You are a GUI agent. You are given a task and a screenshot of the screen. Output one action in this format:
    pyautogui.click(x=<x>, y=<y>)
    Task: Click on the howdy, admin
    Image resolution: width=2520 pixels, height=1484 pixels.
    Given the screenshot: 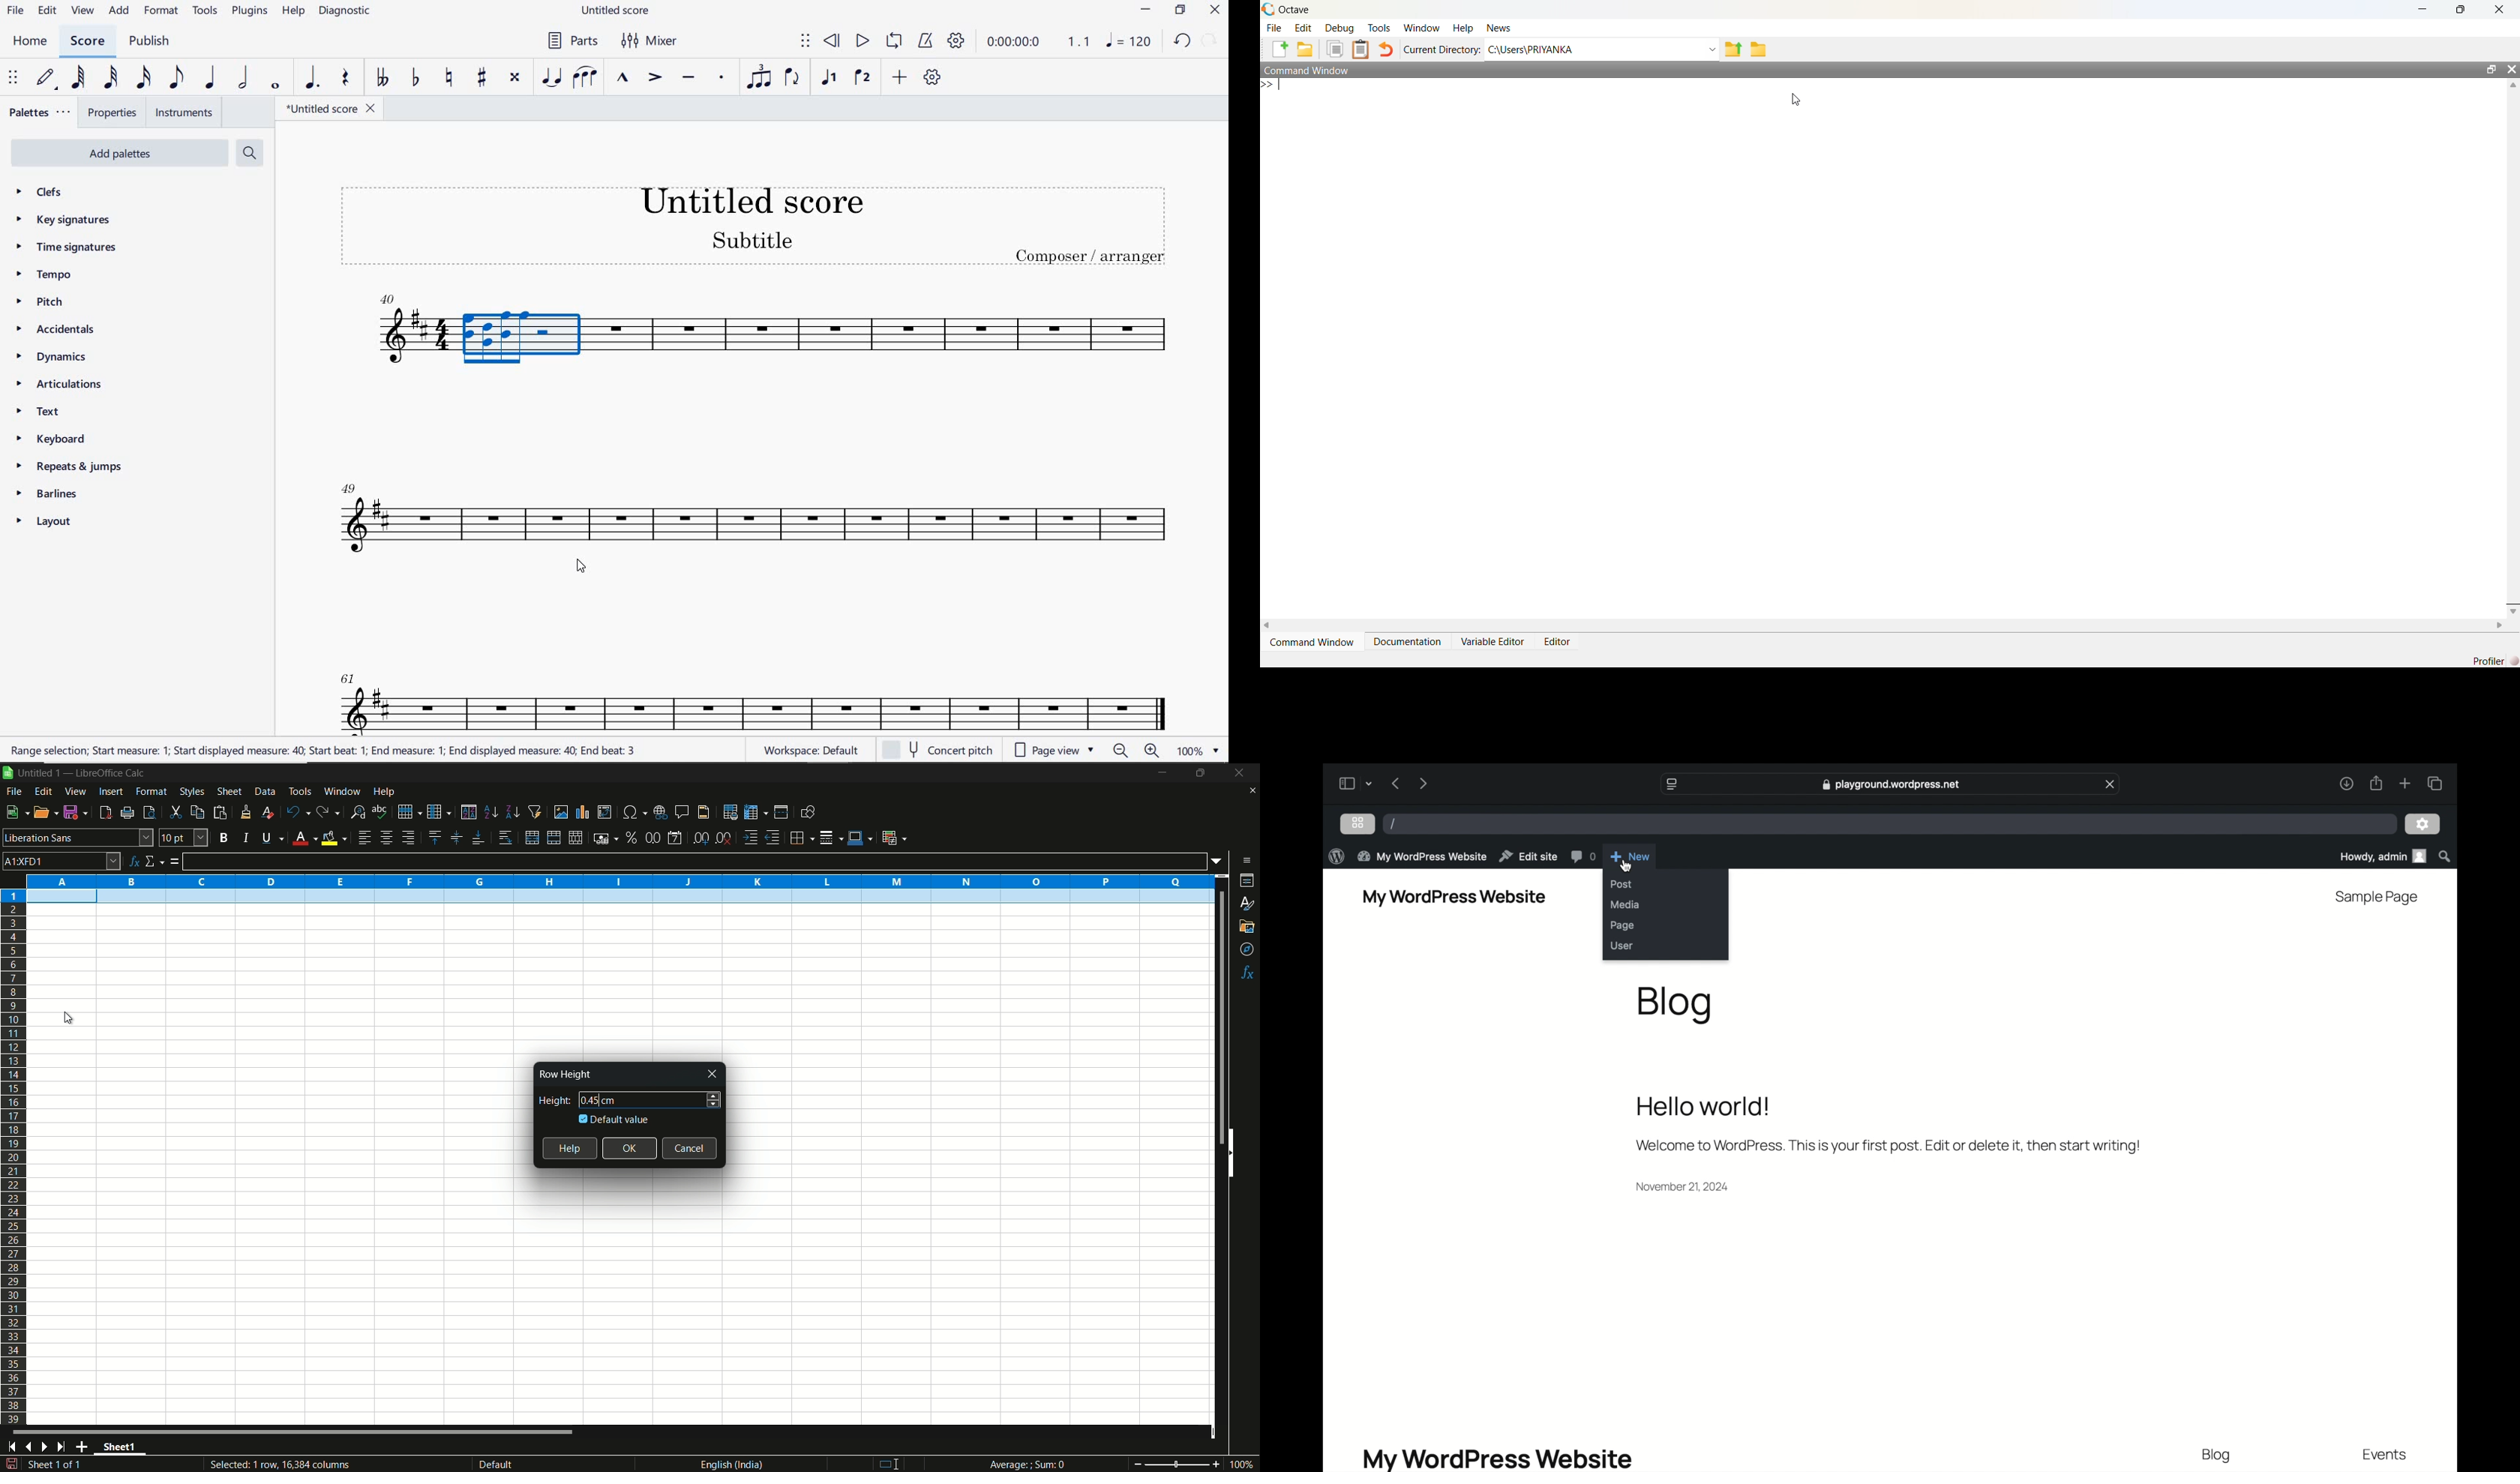 What is the action you would take?
    pyautogui.click(x=2381, y=856)
    